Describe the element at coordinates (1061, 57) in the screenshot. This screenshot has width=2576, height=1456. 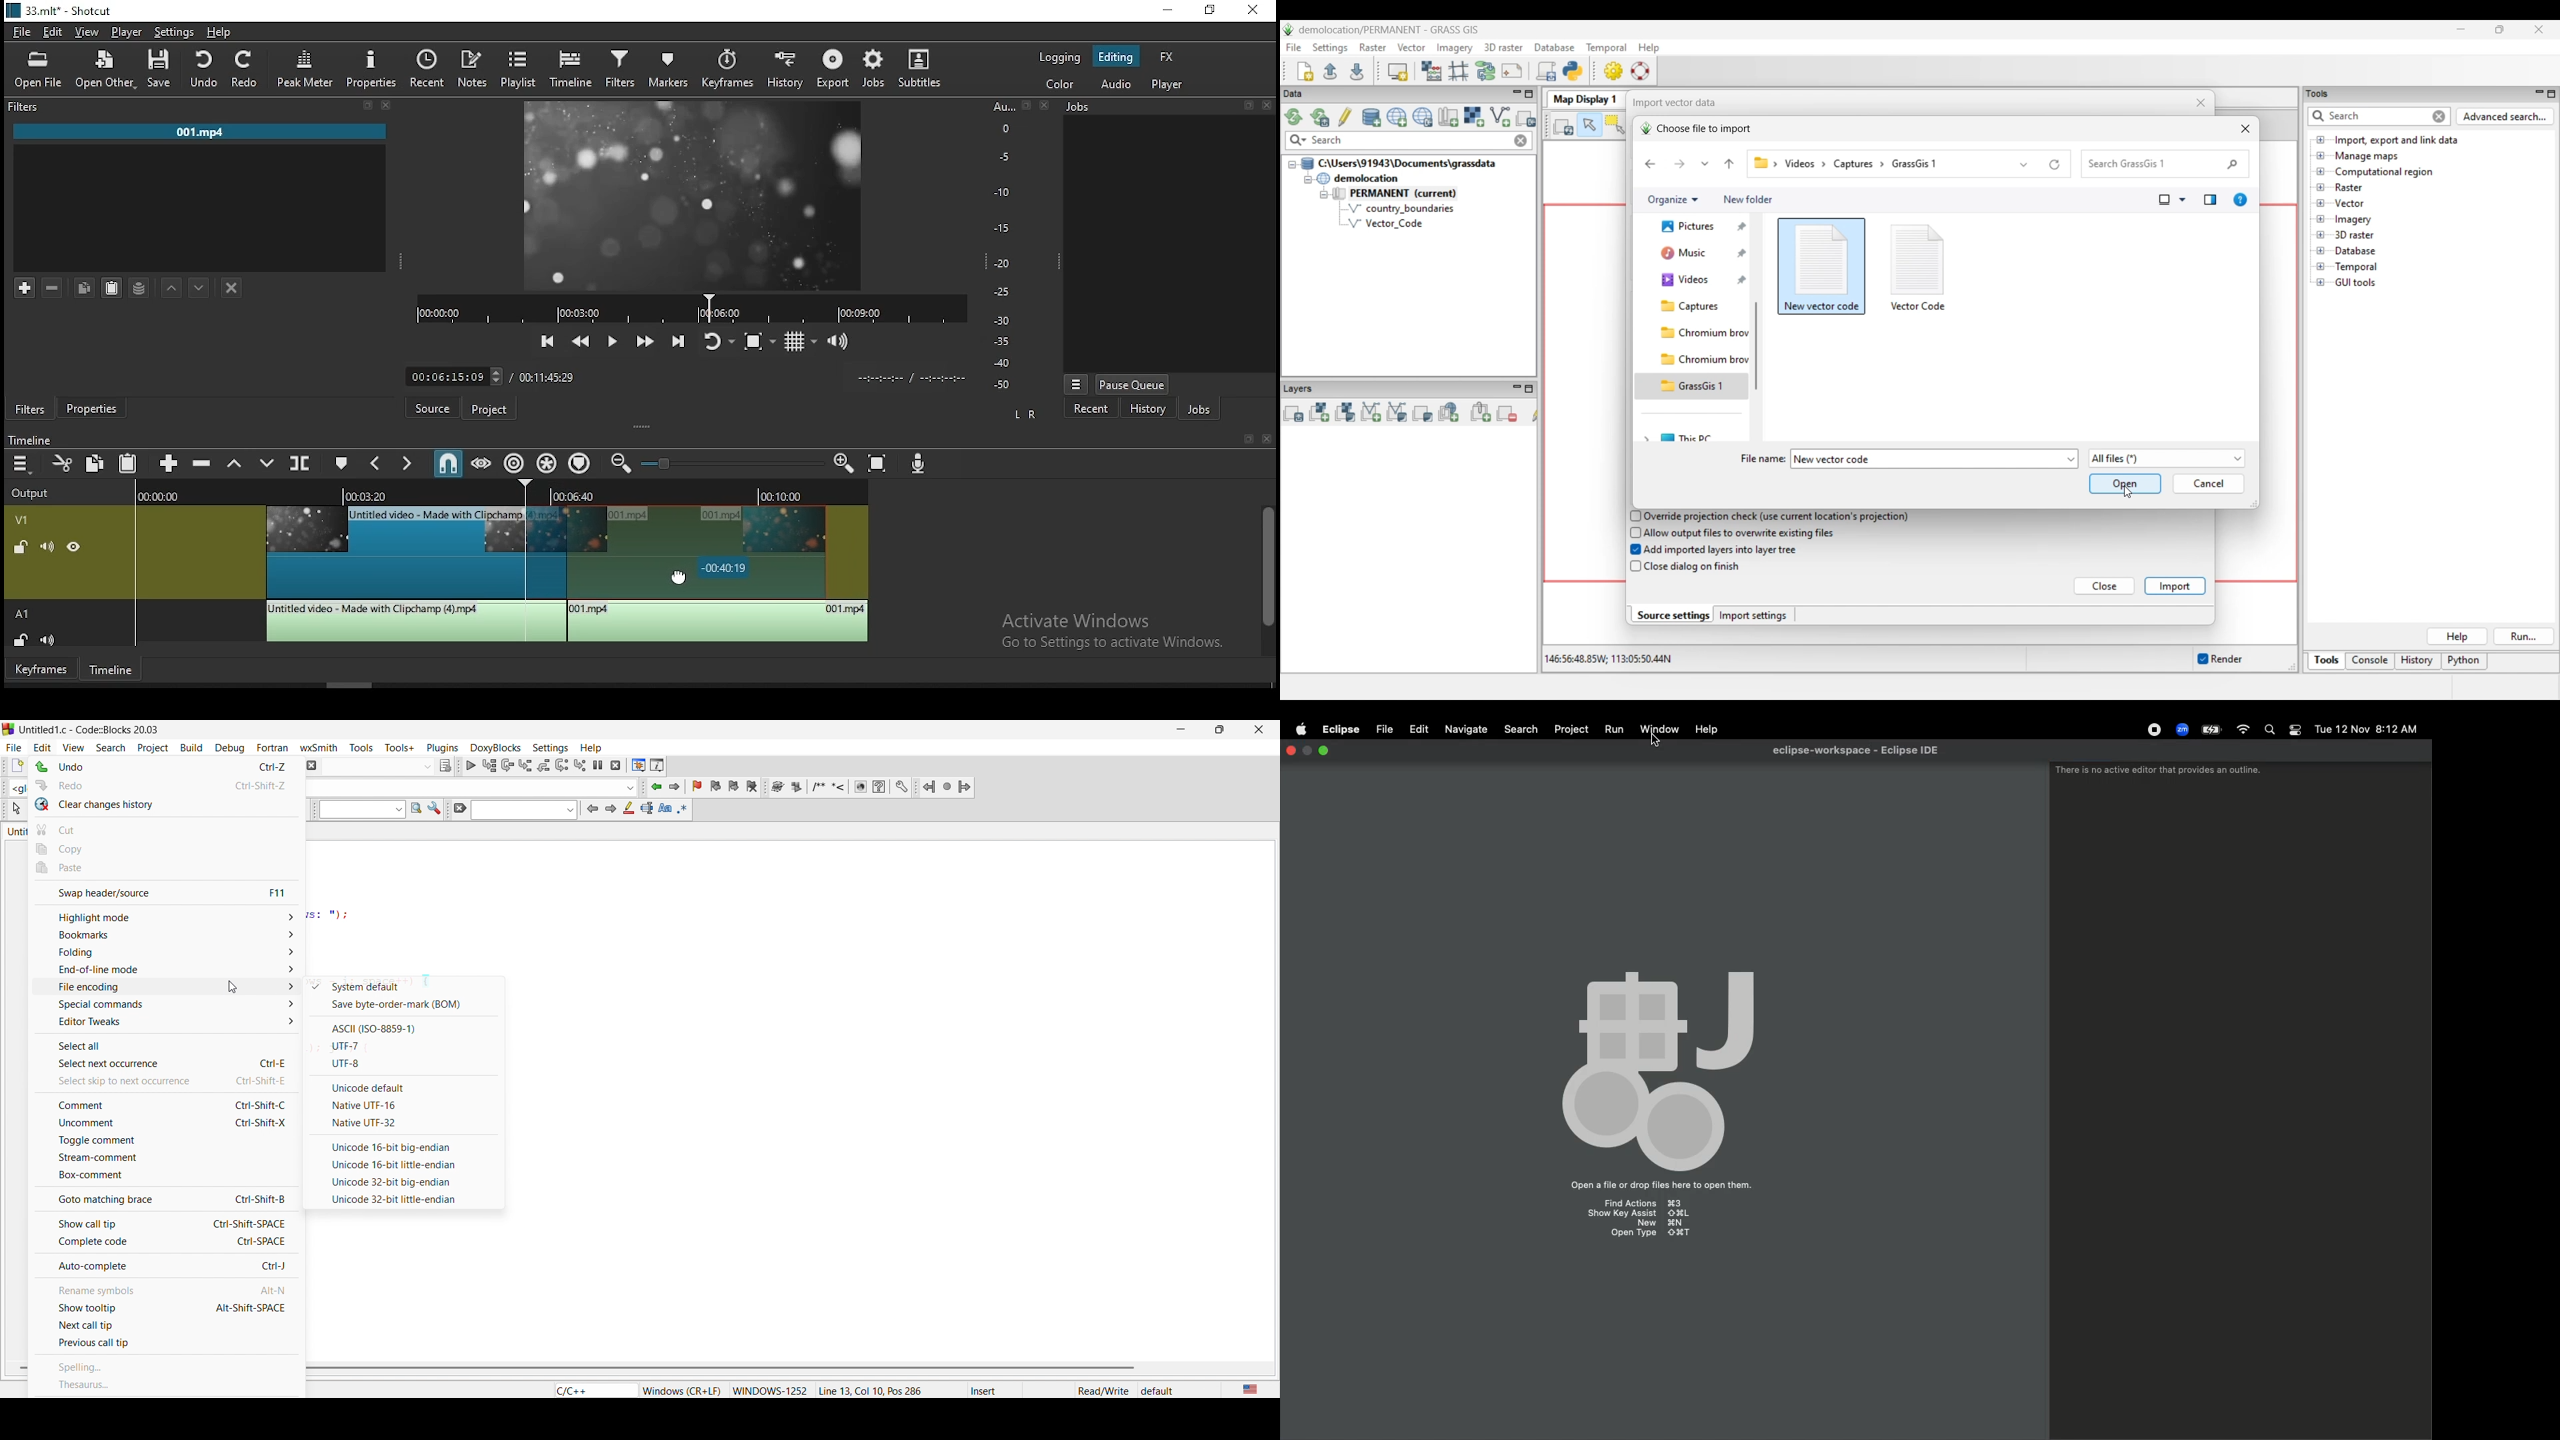
I see `logging` at that location.